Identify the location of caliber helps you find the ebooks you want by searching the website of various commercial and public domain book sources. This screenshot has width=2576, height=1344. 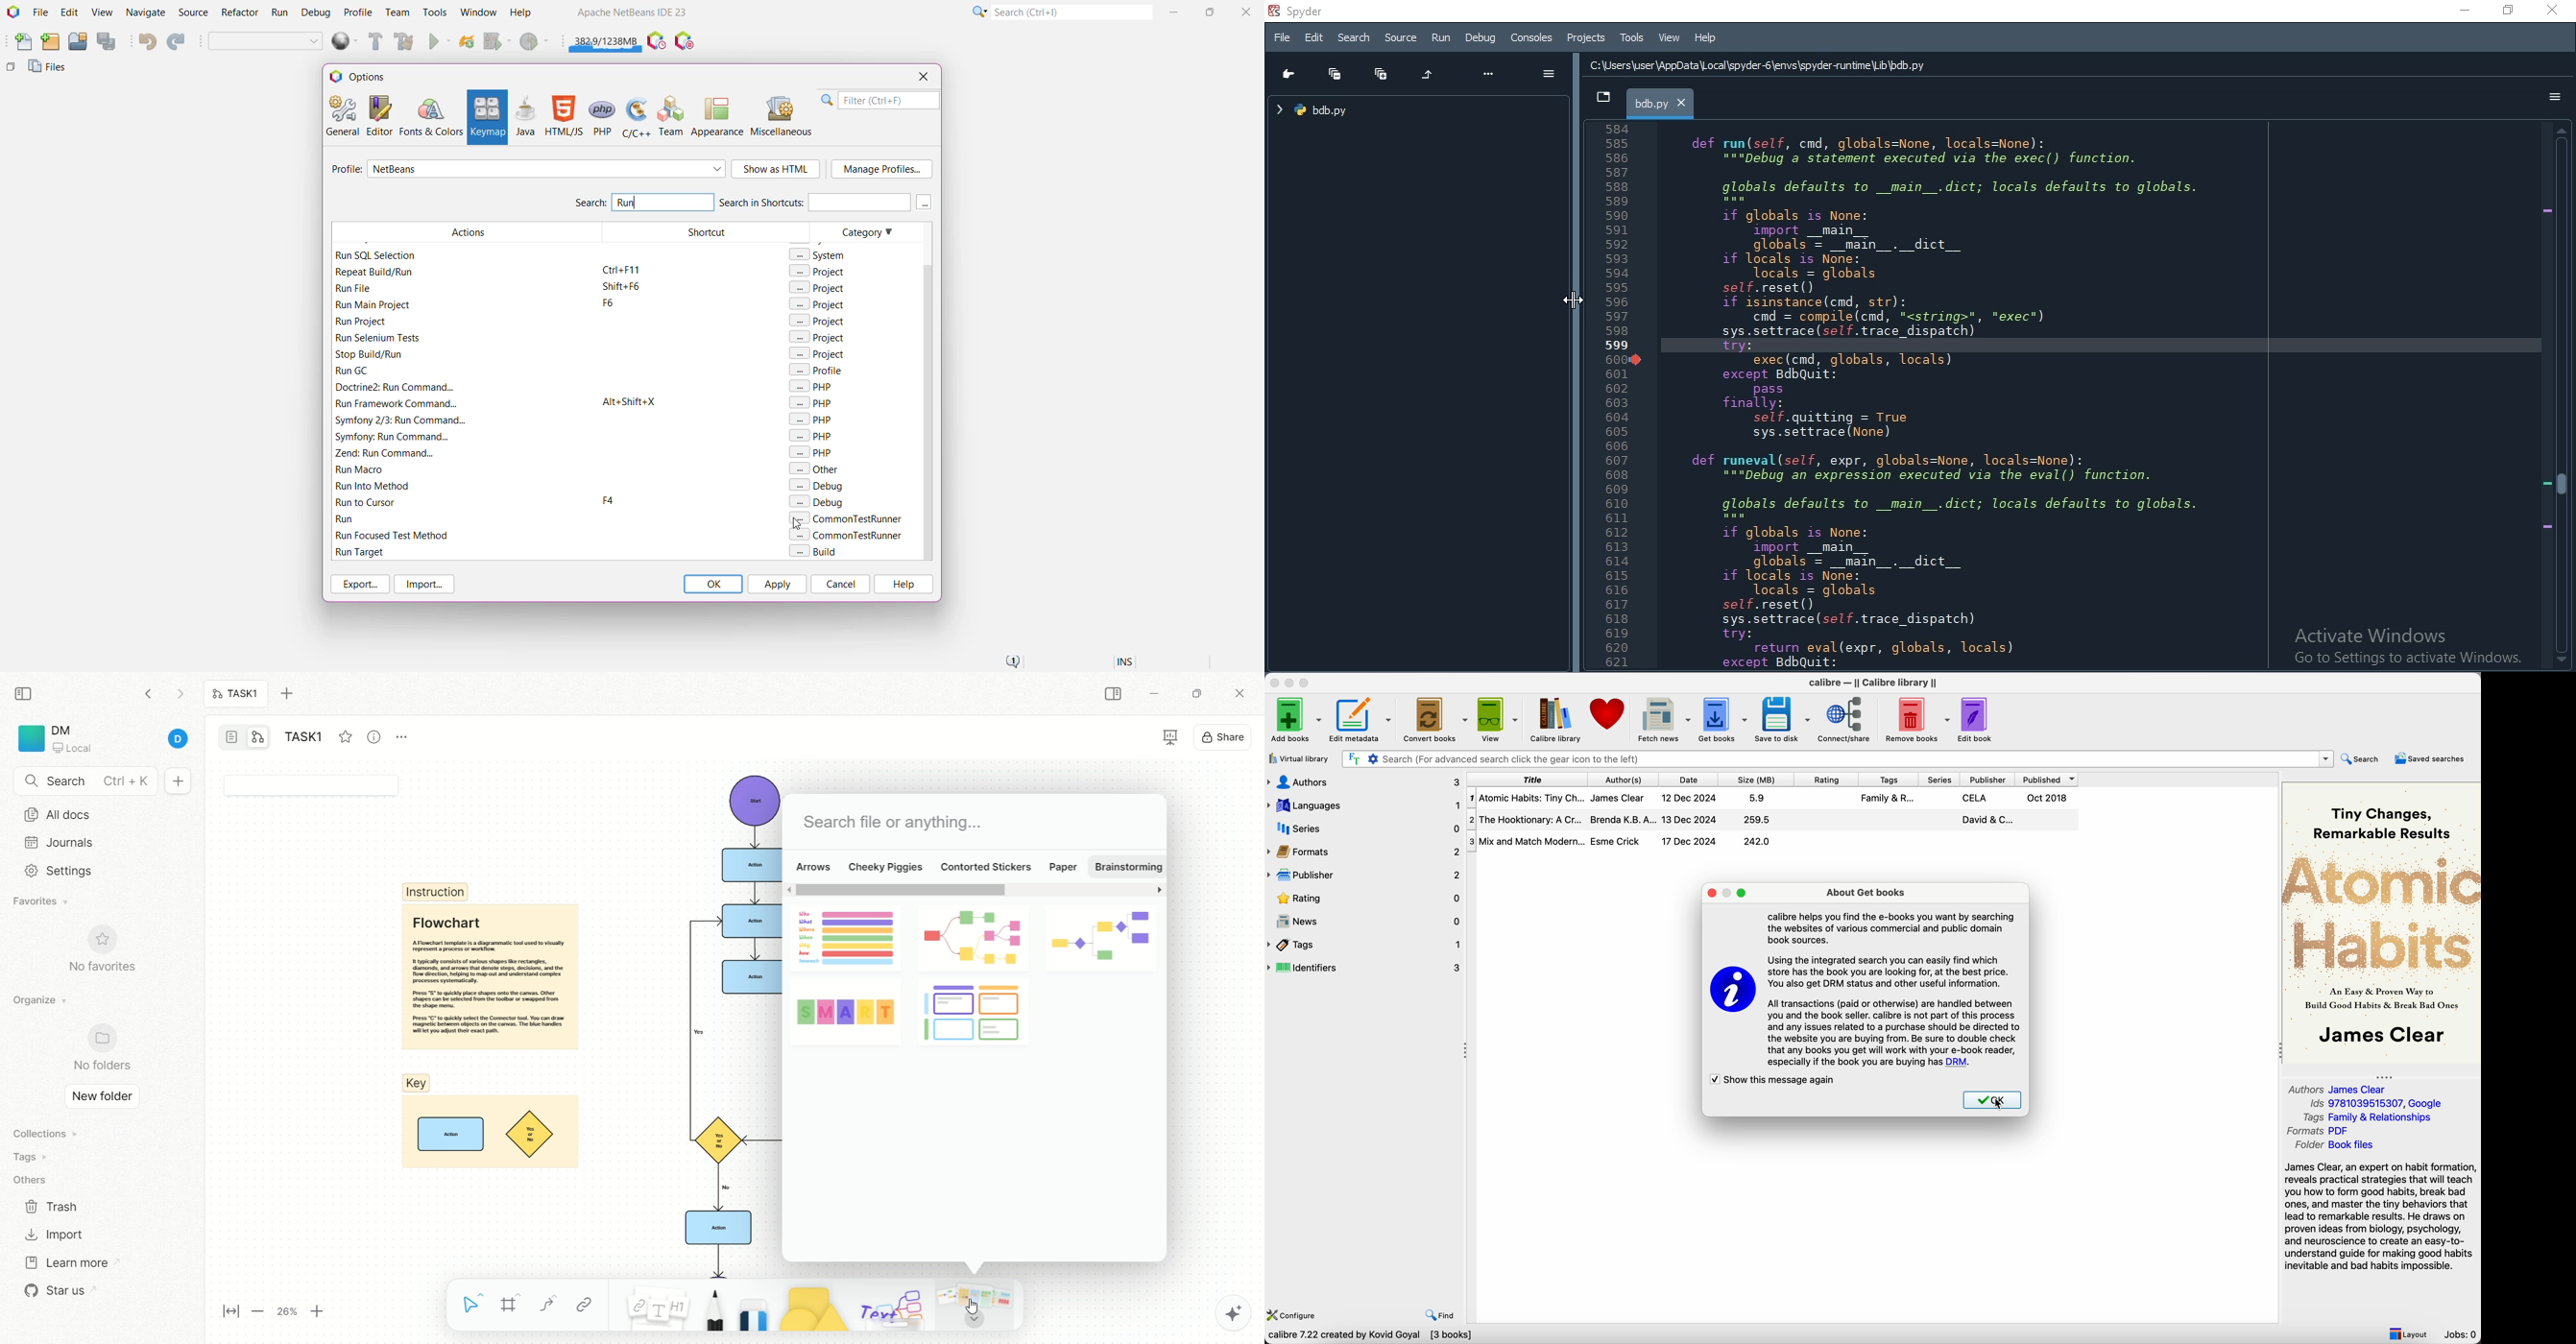
(1894, 928).